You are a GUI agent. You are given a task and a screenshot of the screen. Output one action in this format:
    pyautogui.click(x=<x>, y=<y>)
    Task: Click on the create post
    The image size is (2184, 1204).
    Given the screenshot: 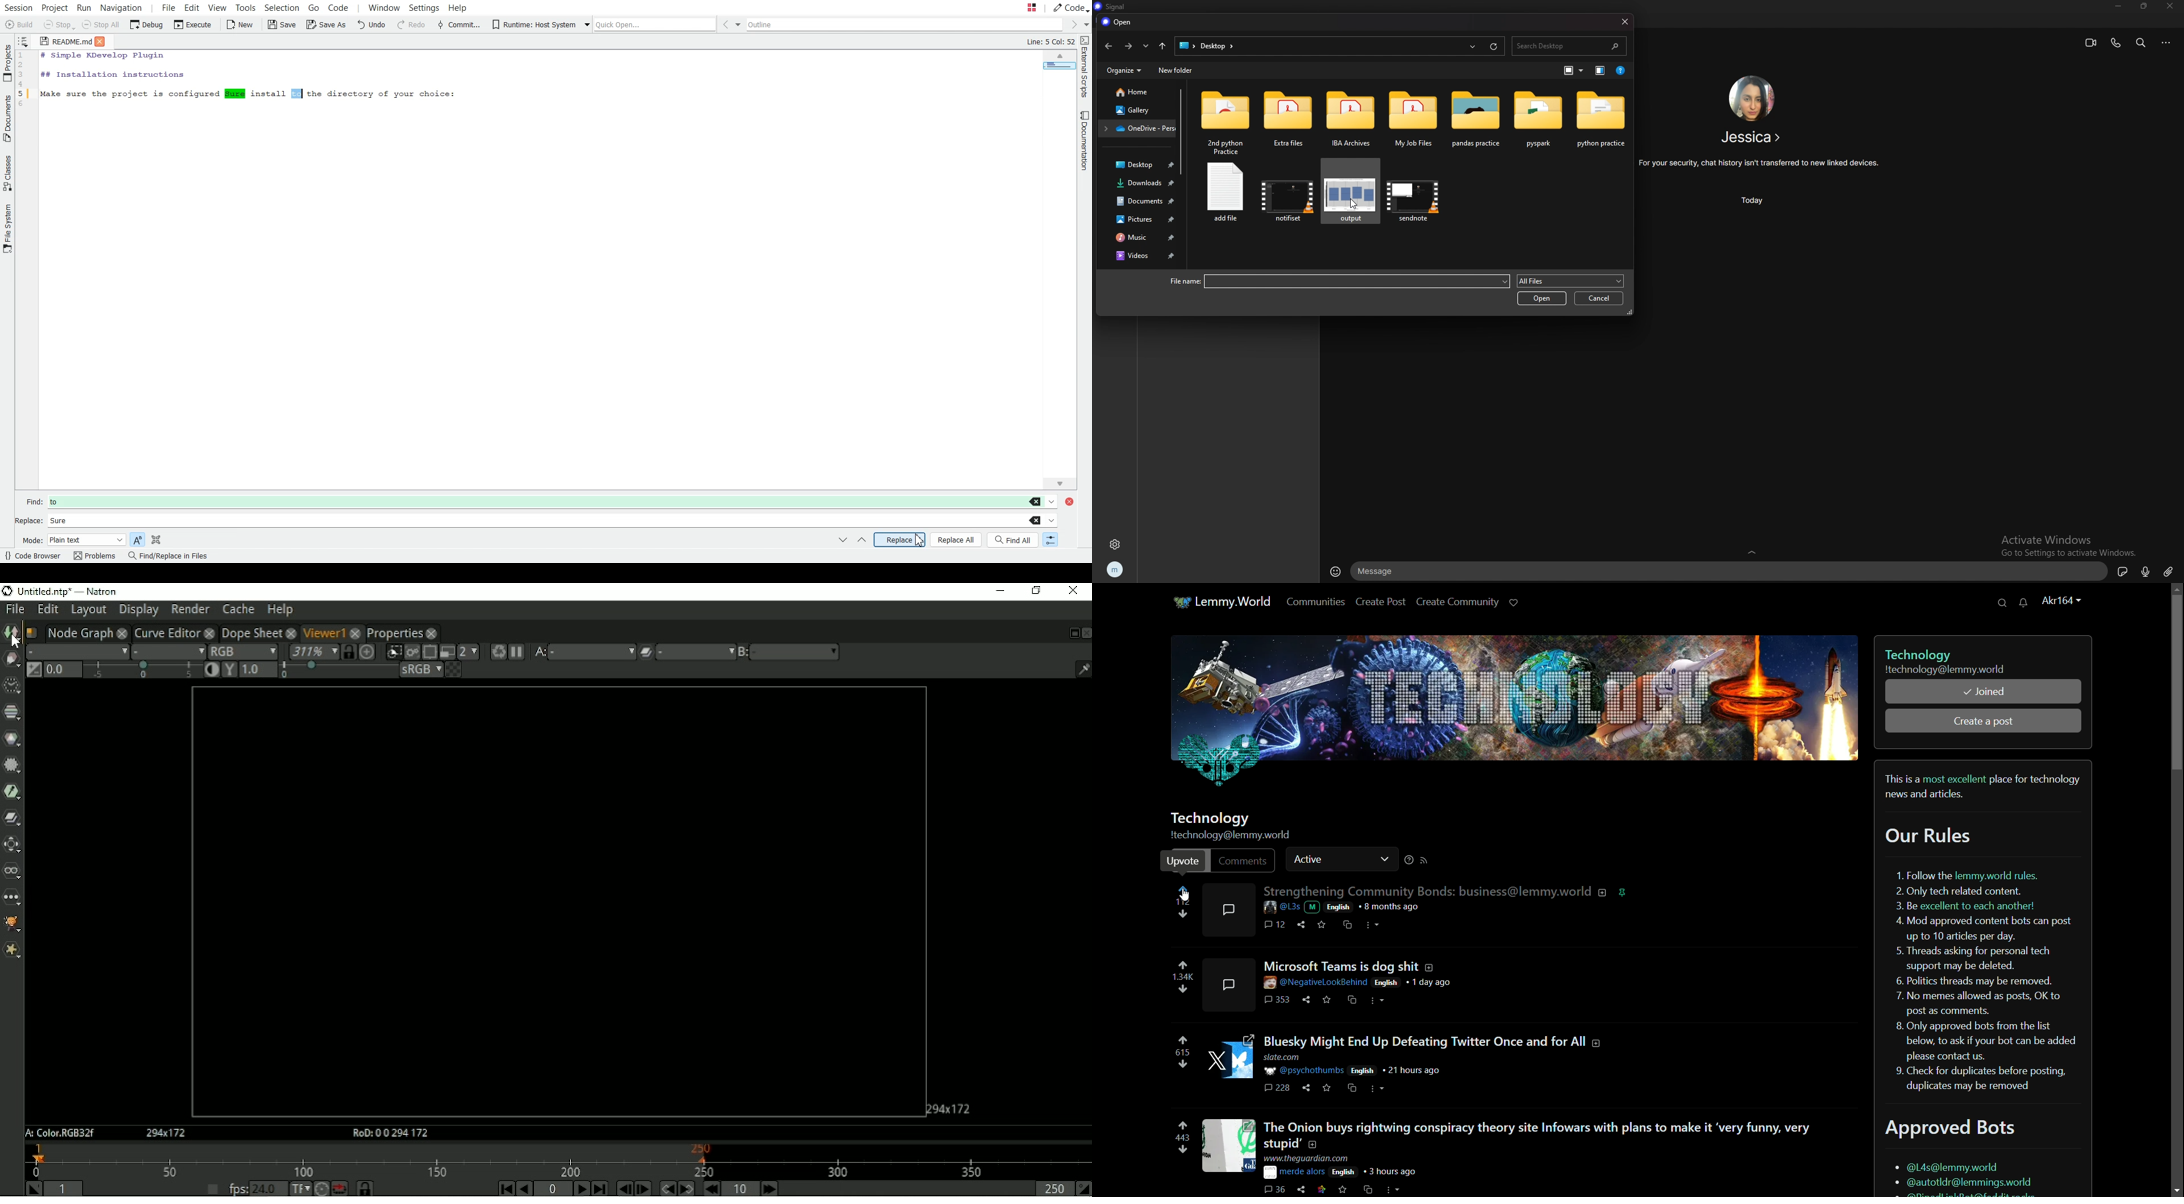 What is the action you would take?
    pyautogui.click(x=1380, y=603)
    